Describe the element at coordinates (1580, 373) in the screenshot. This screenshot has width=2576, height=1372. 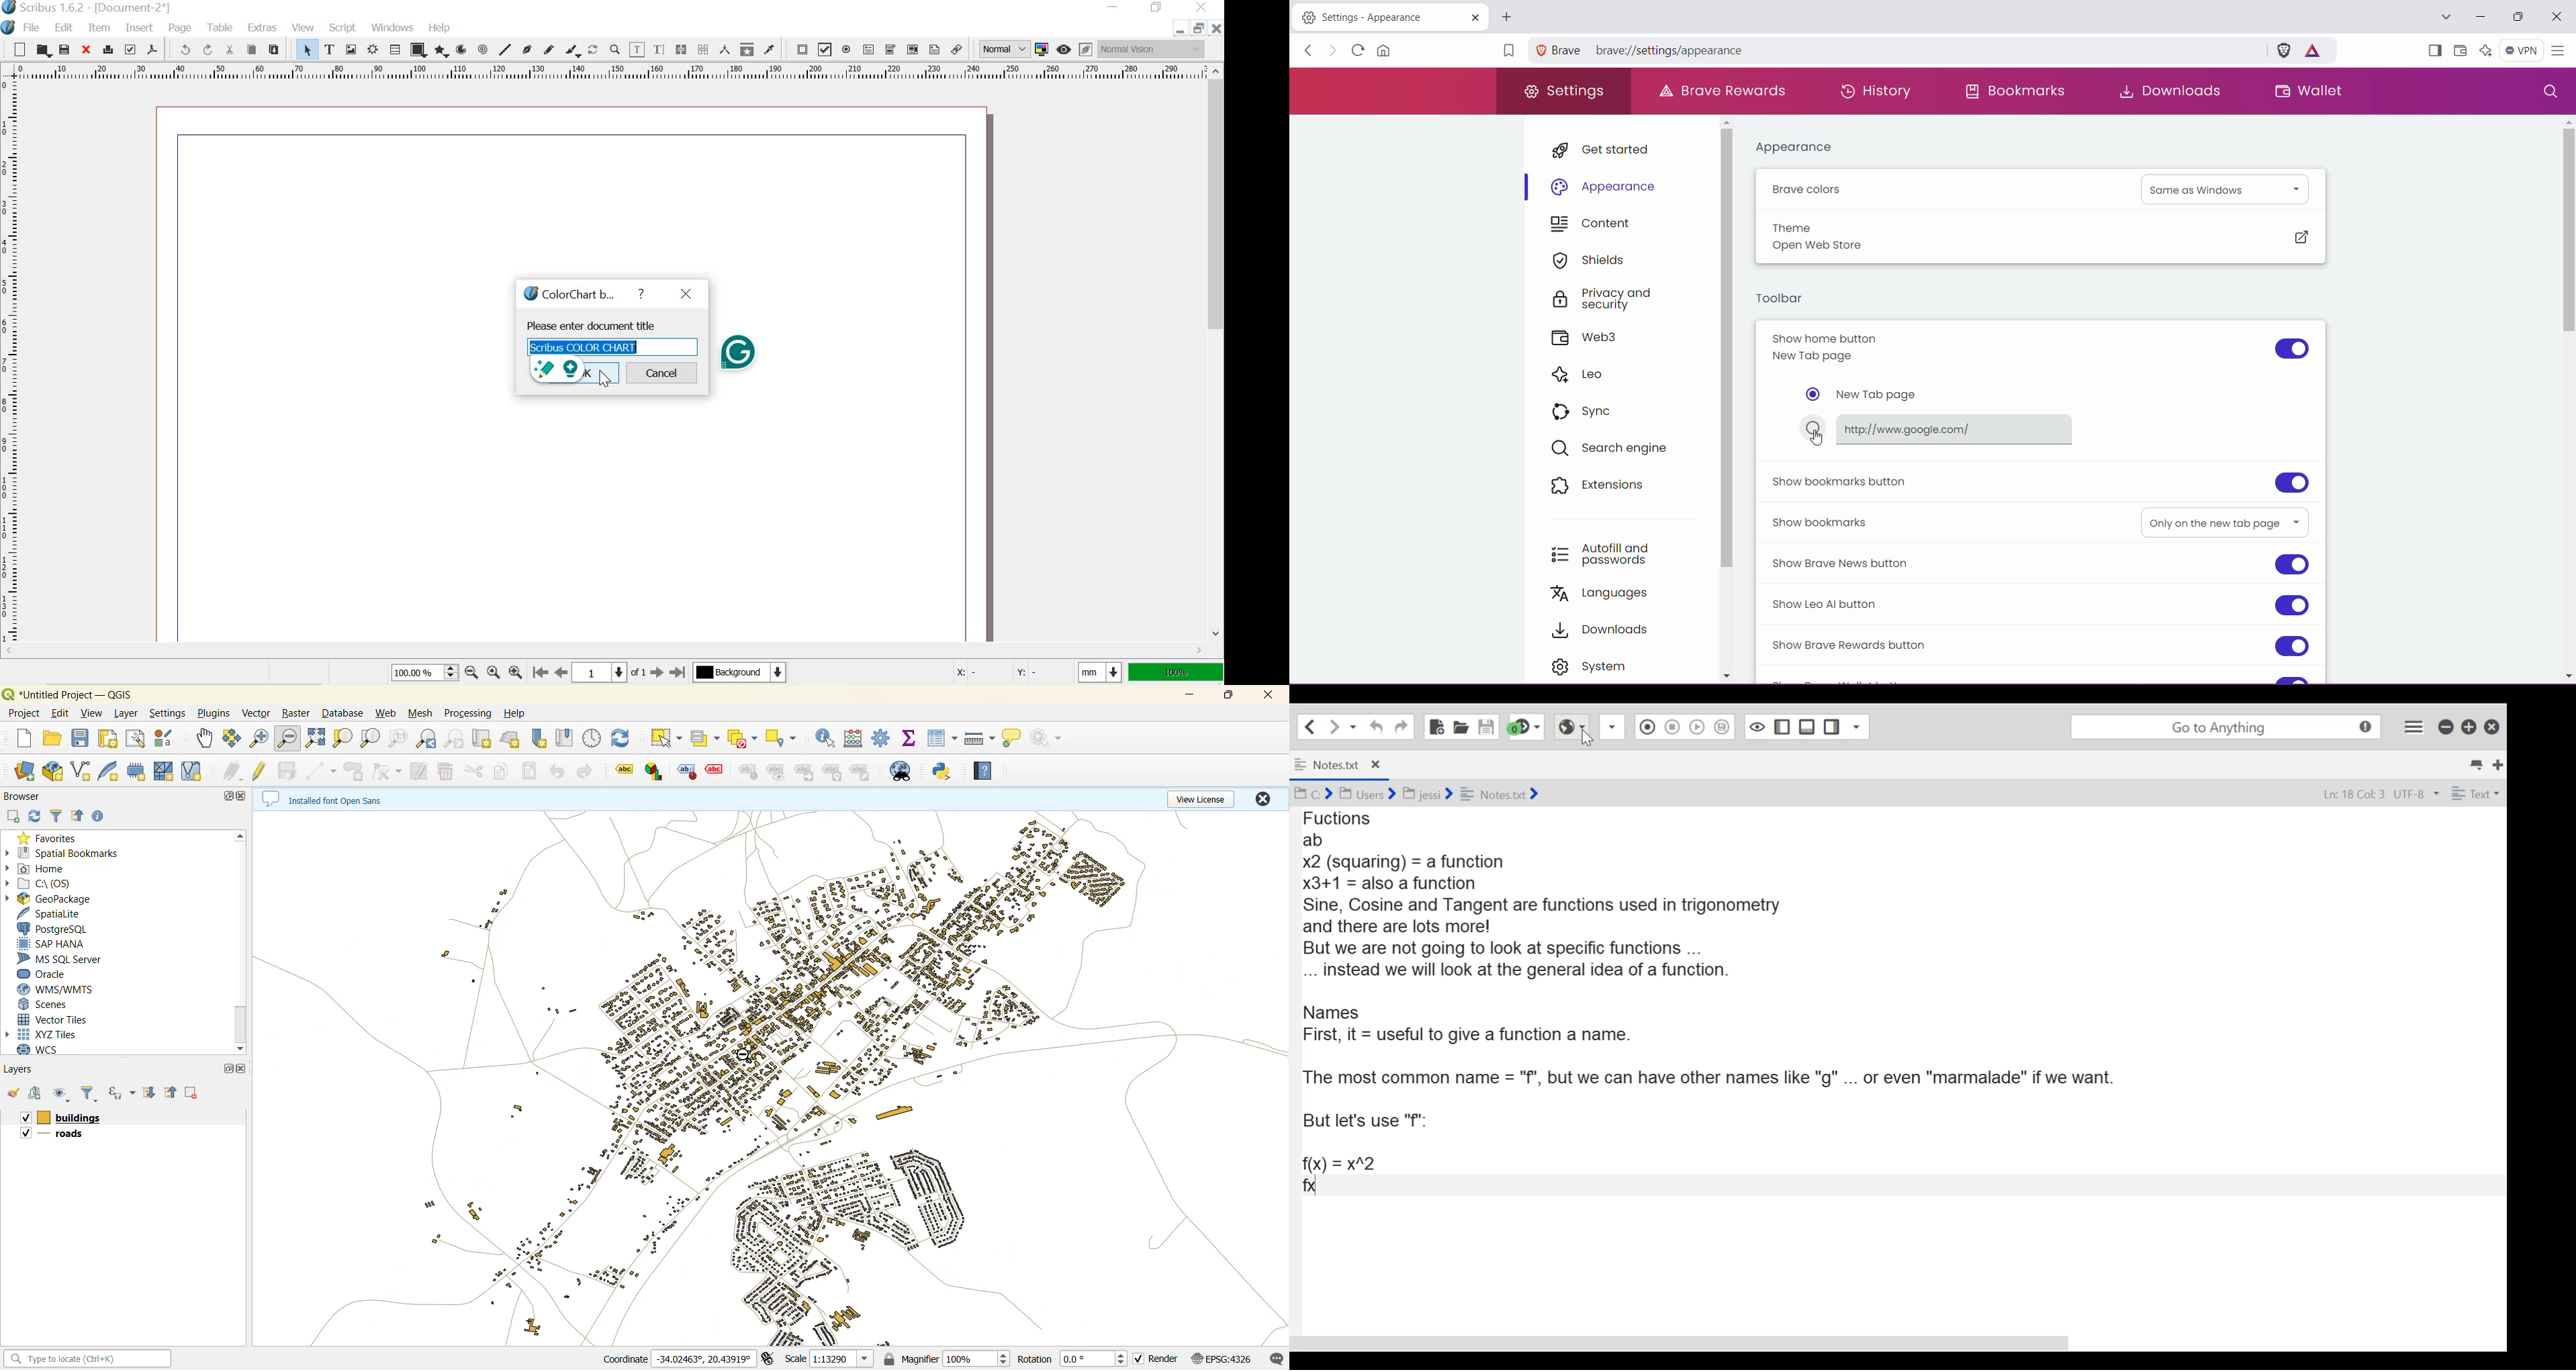
I see `Leo` at that location.